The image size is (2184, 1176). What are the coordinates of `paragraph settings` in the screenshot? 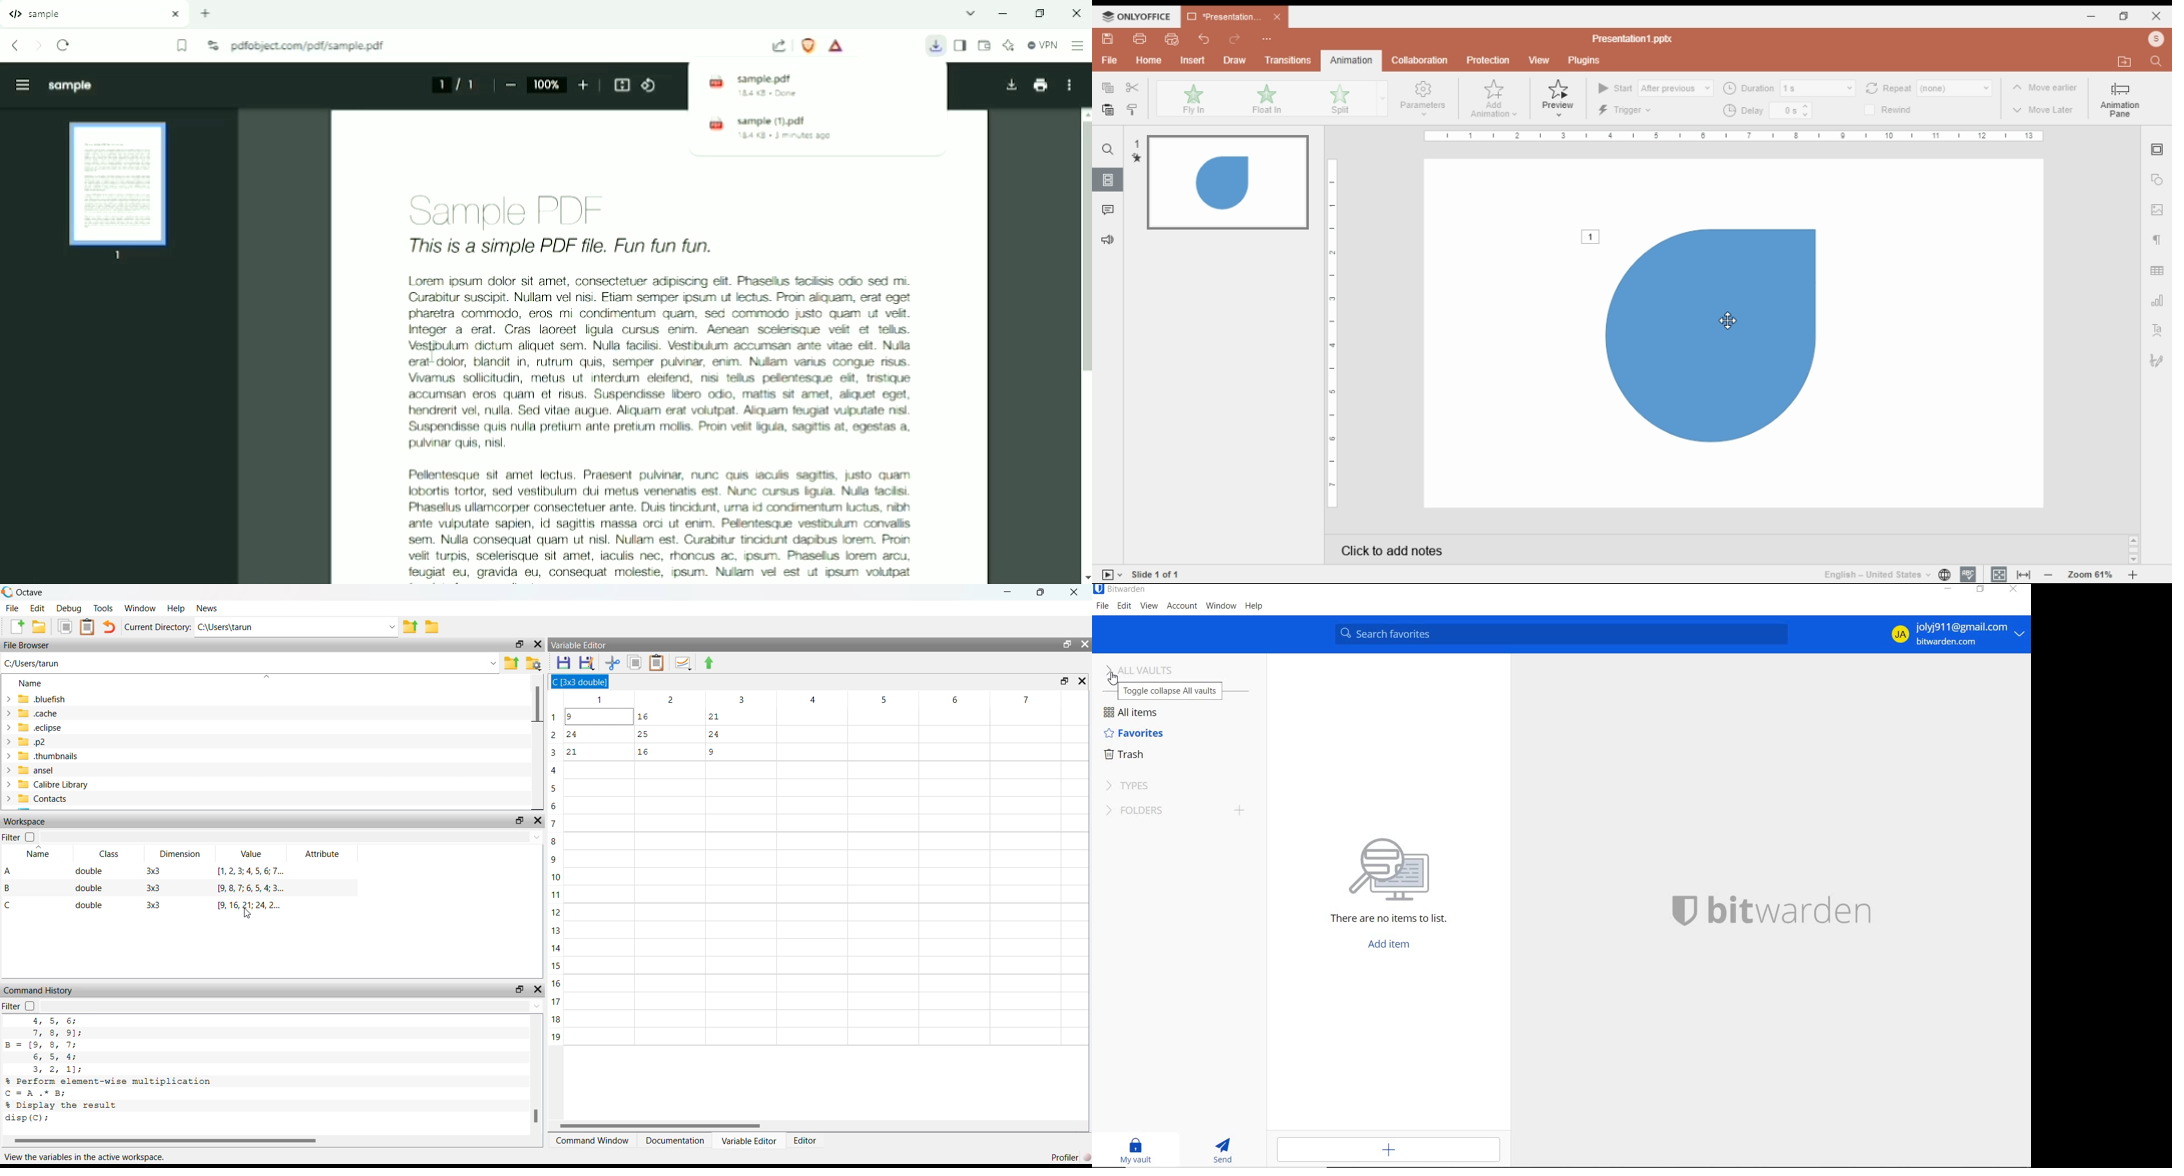 It's located at (2158, 239).